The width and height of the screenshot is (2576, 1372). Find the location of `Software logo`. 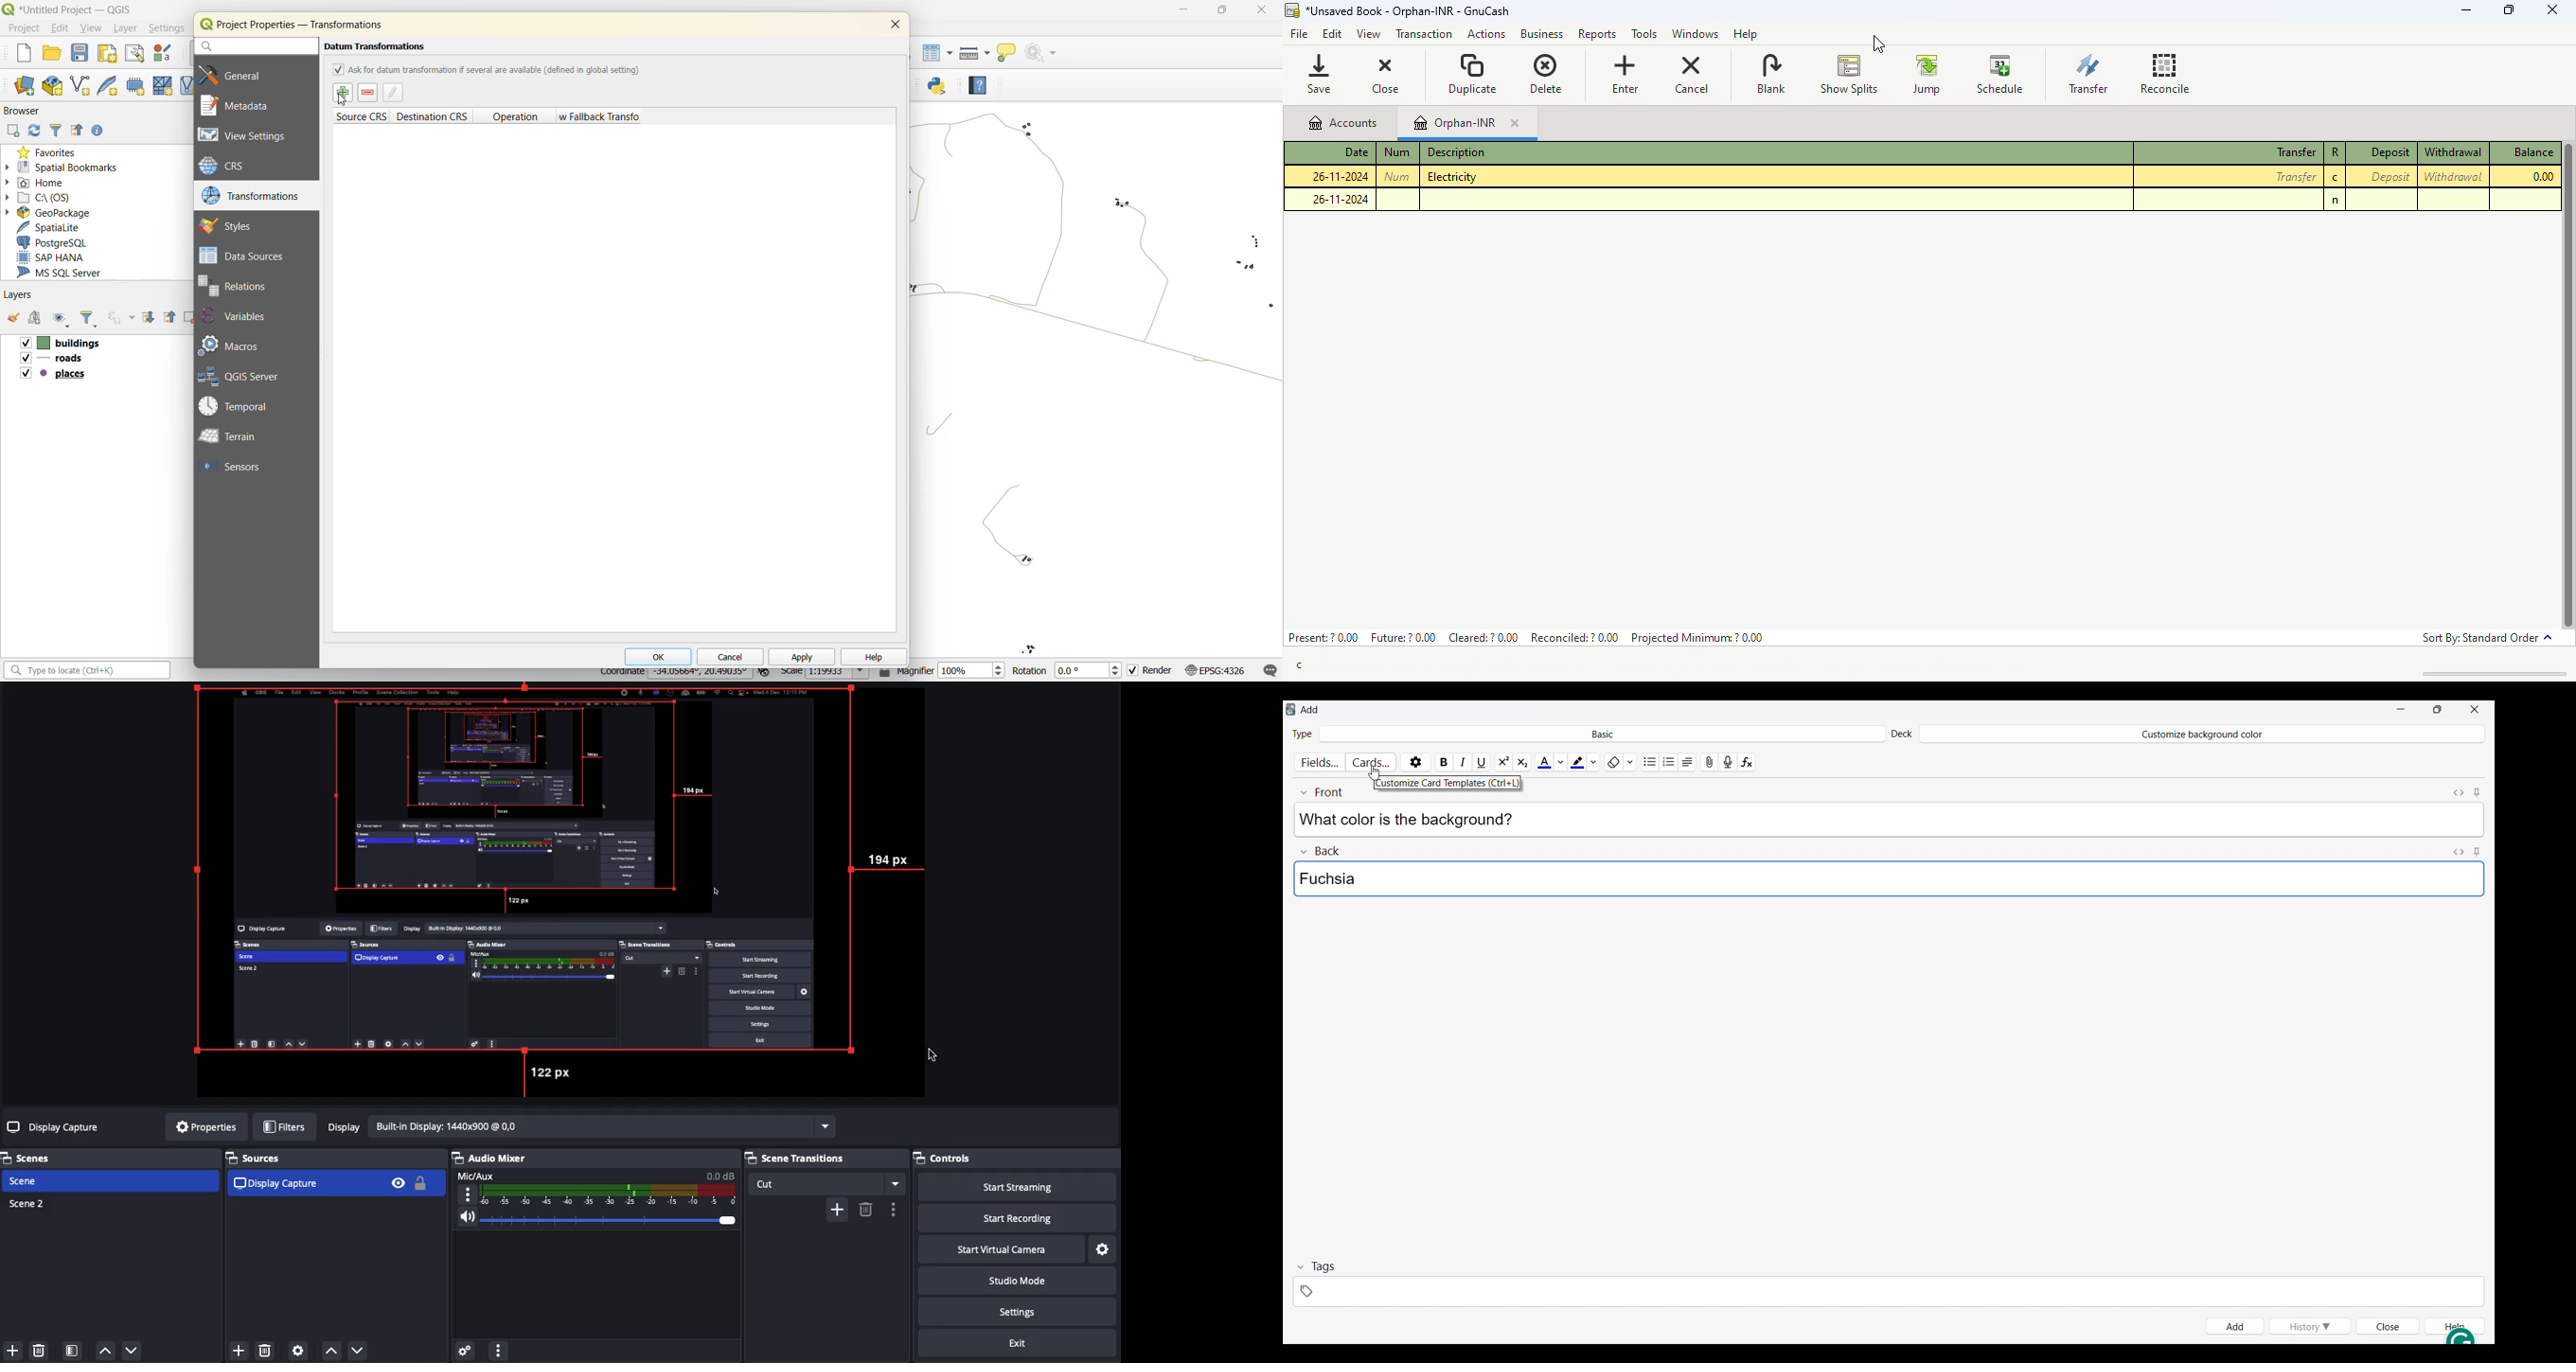

Software logo is located at coordinates (1290, 709).